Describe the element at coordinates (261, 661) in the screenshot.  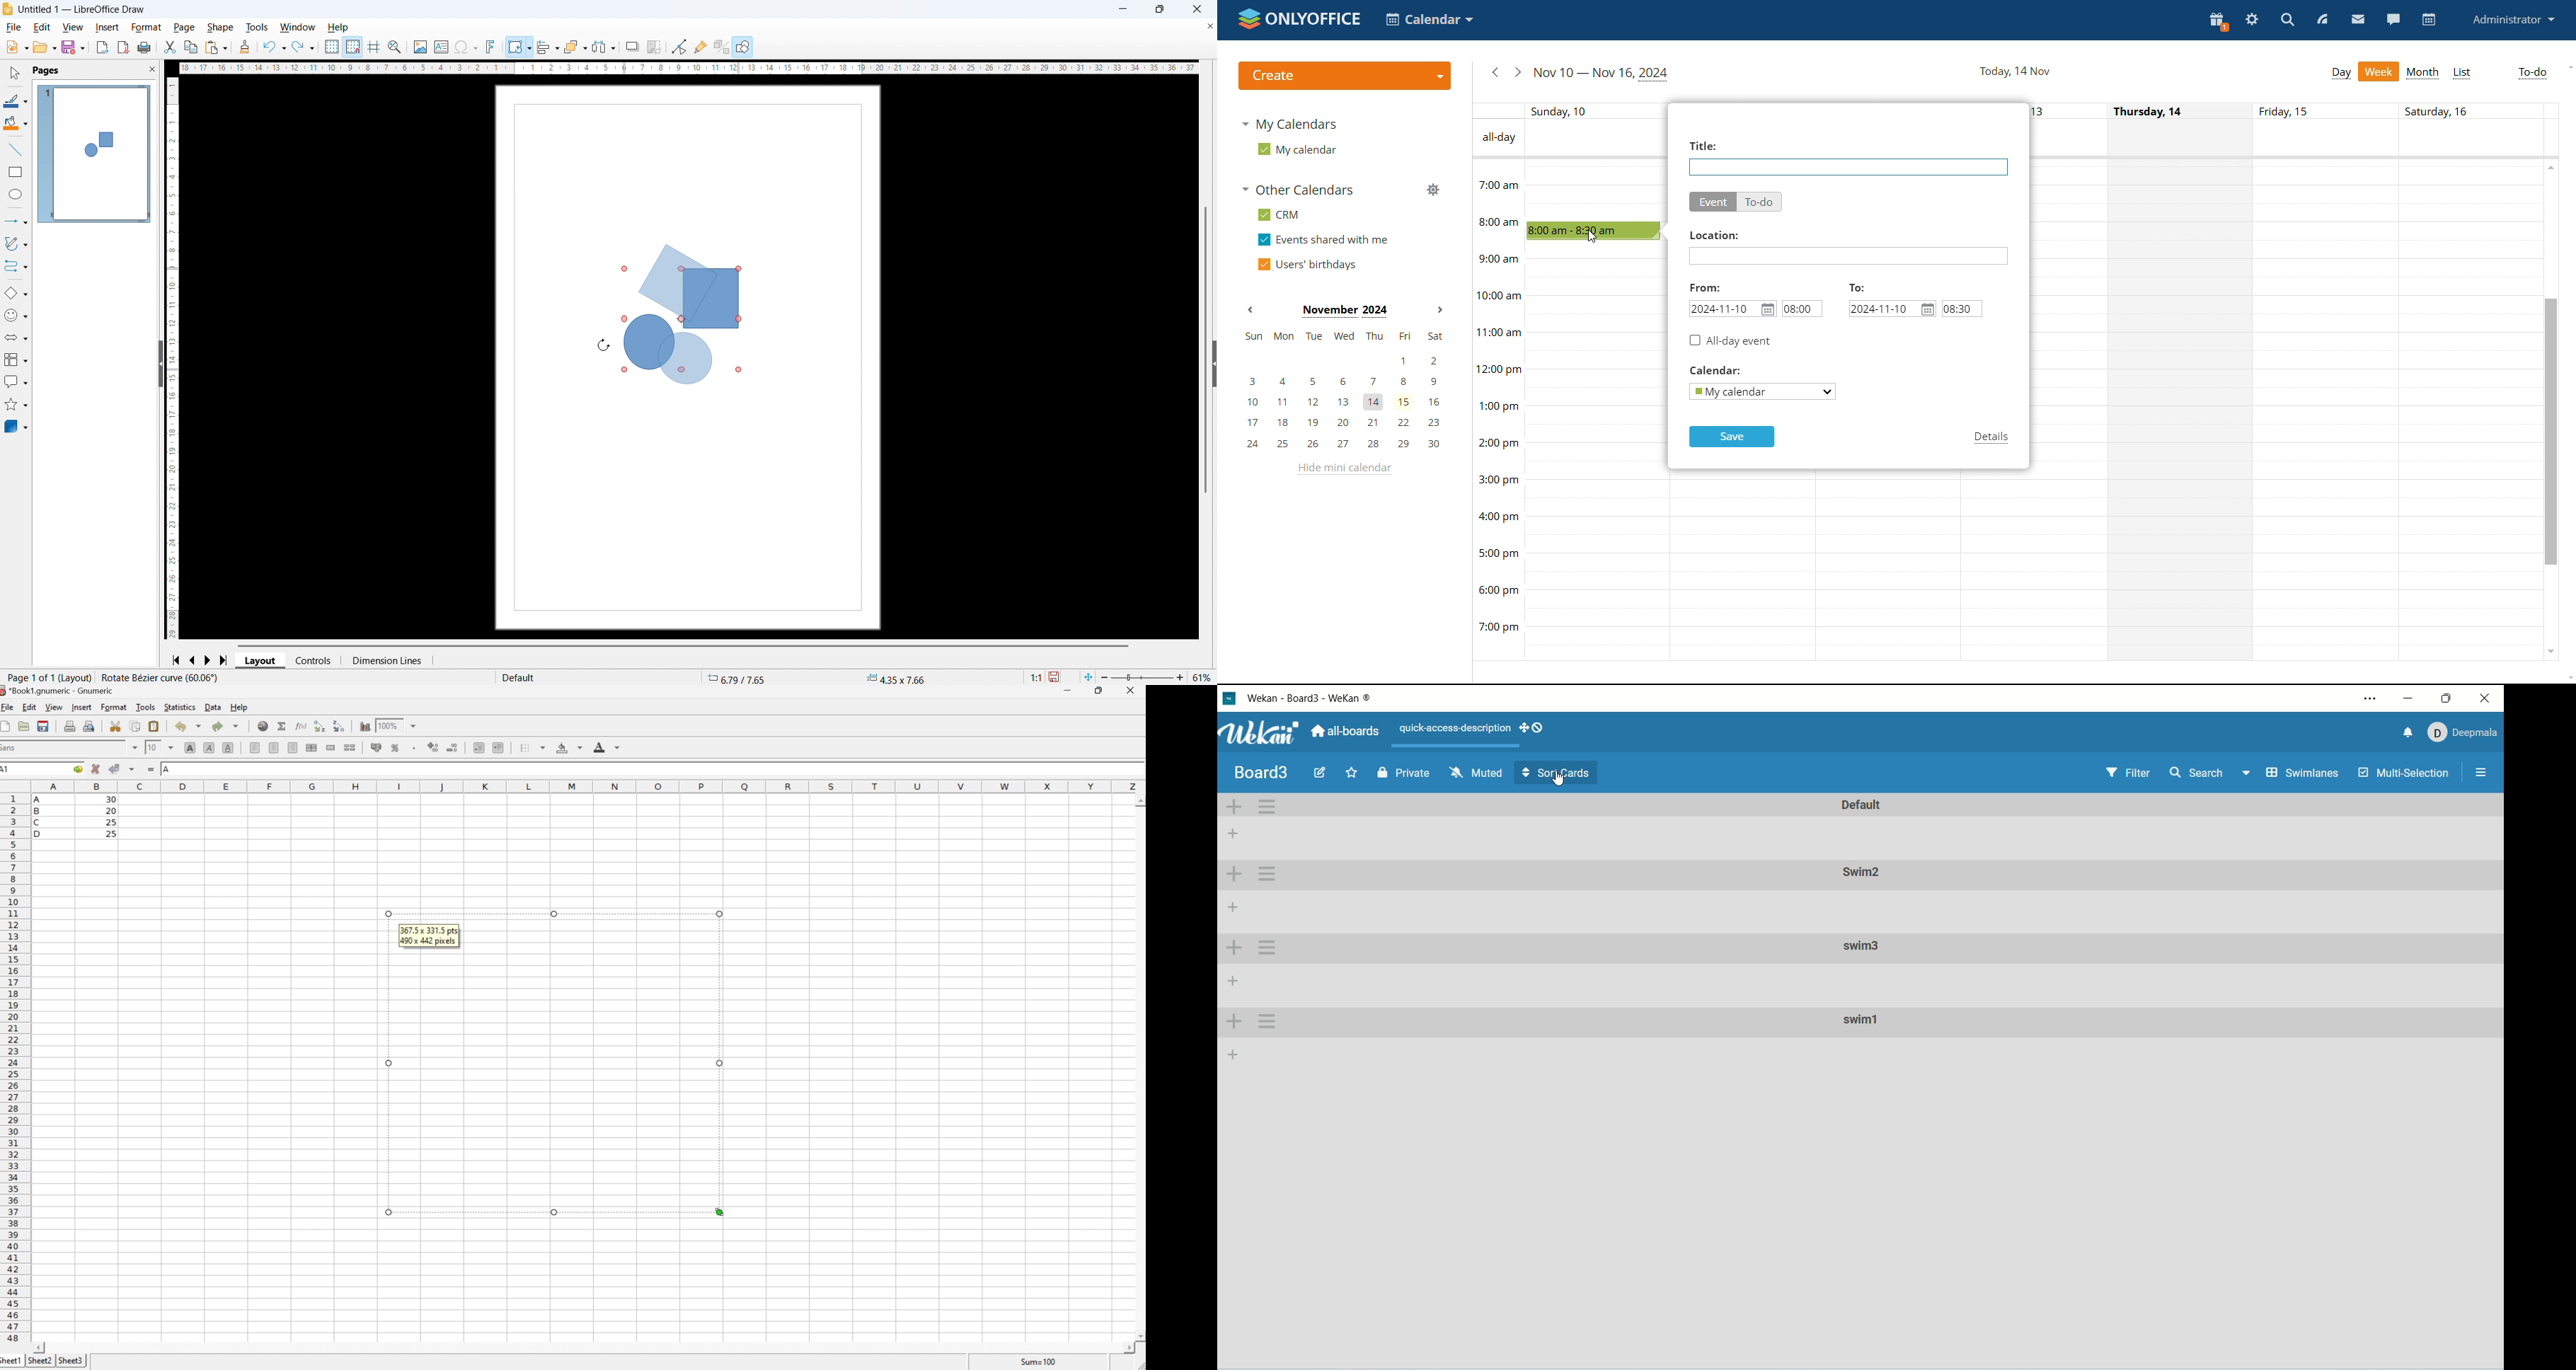
I see `Layout ` at that location.